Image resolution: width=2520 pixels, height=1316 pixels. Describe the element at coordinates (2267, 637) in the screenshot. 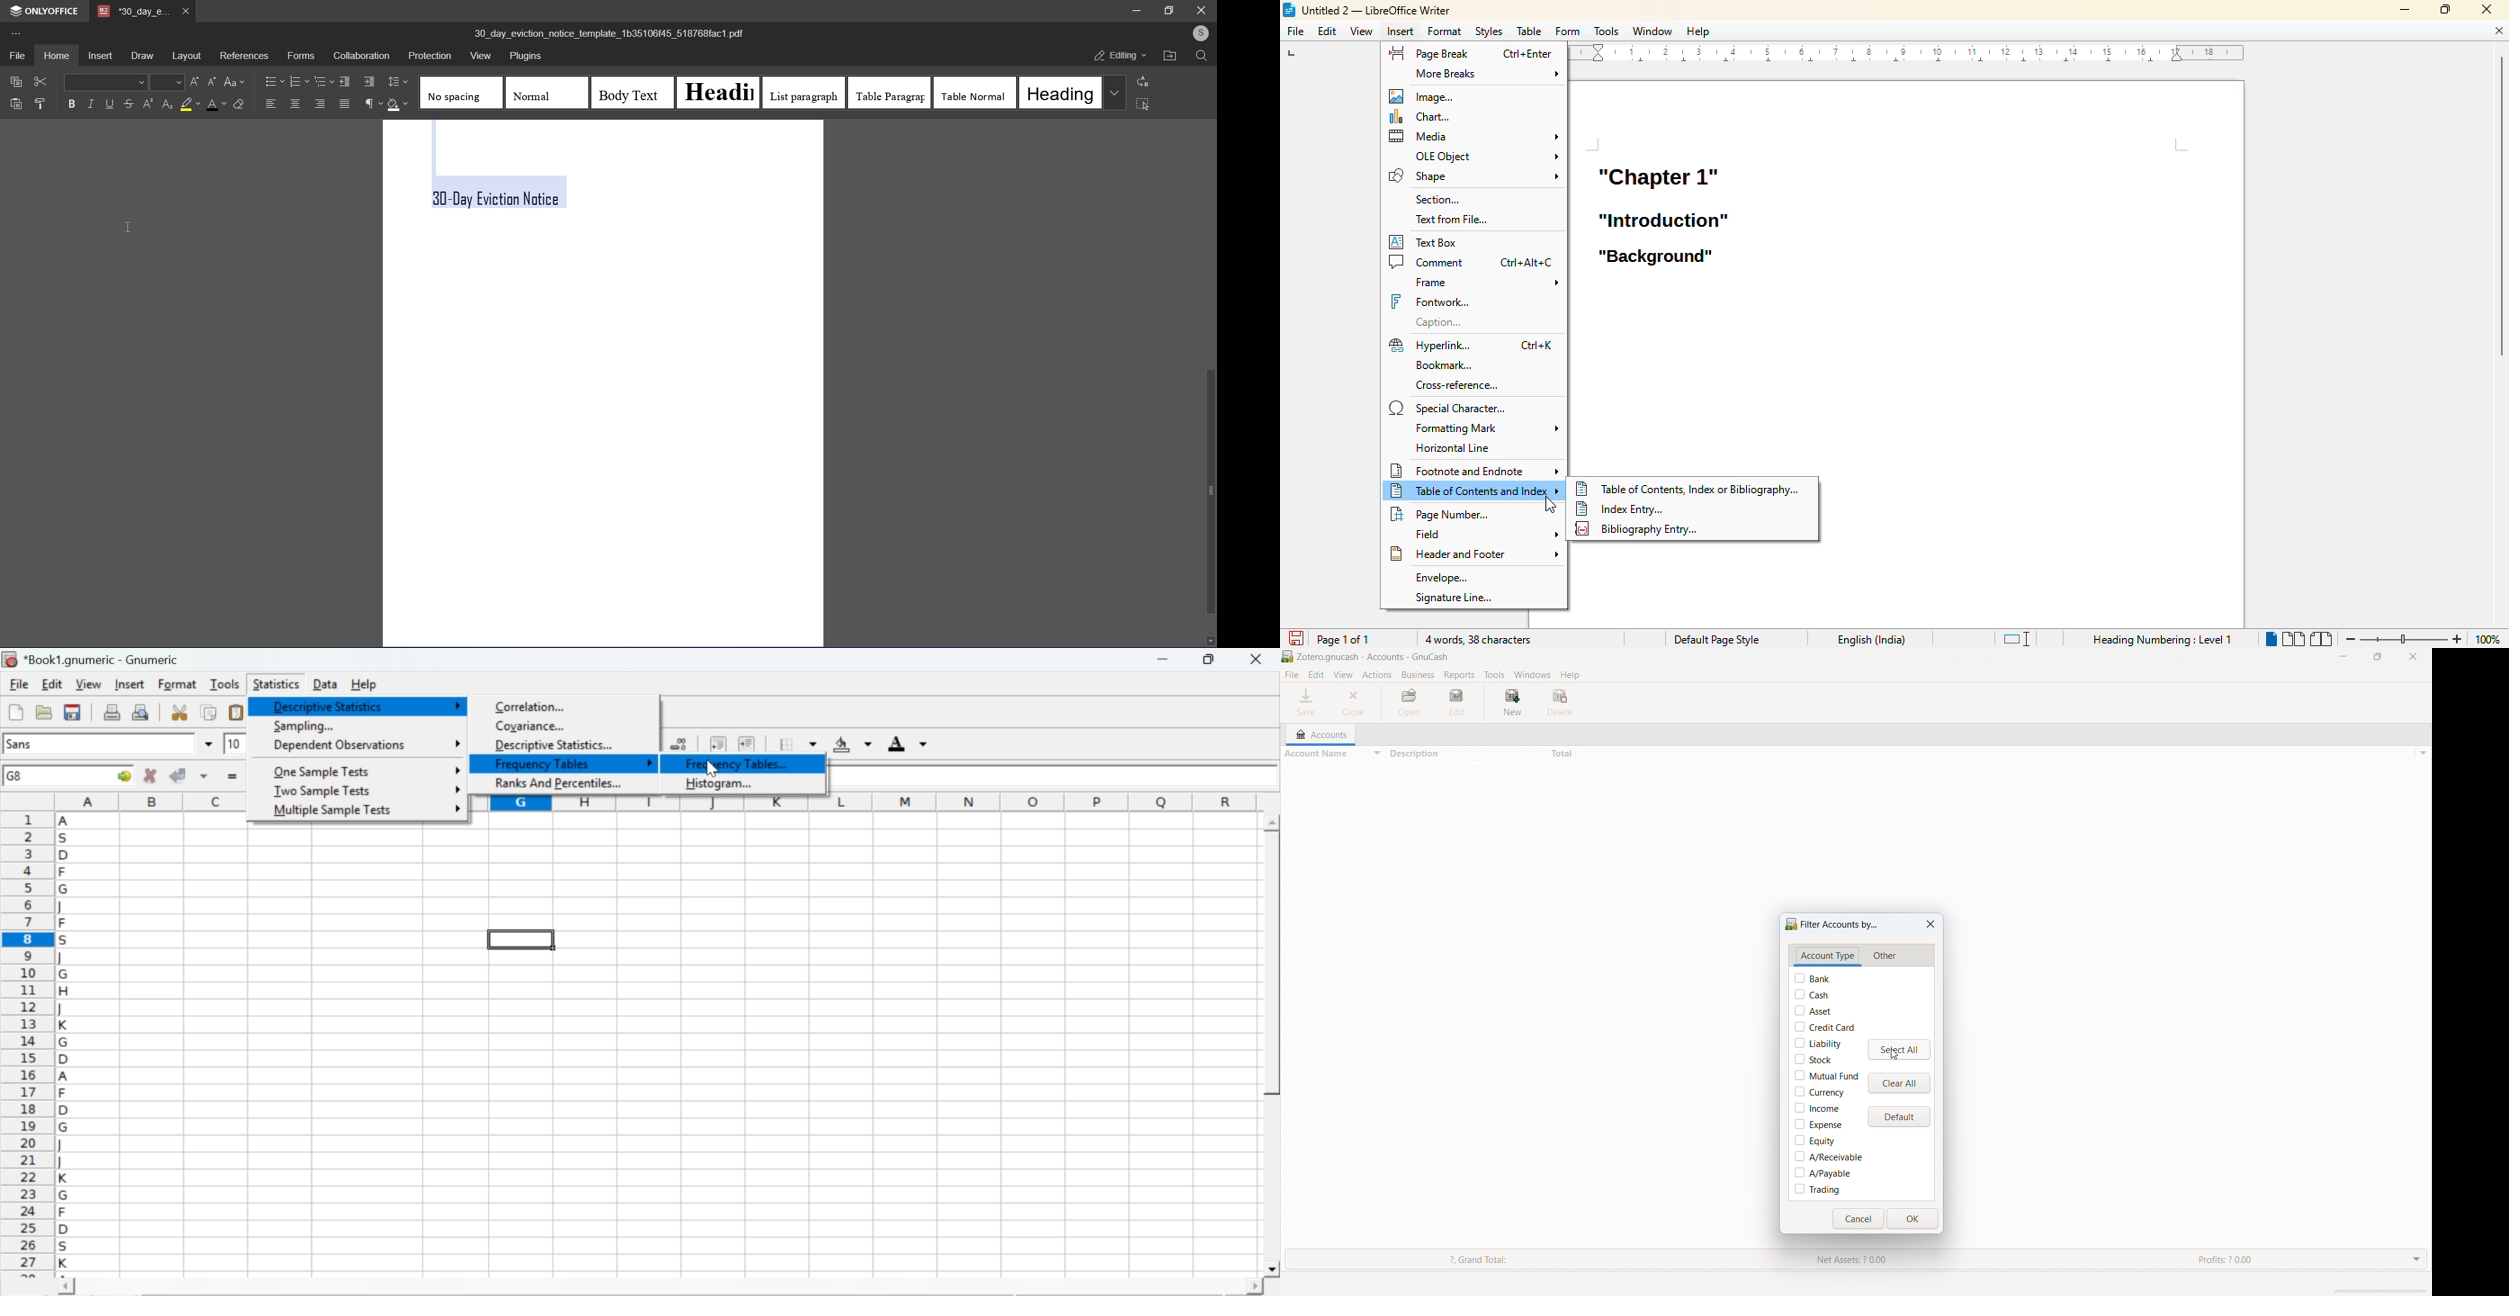

I see `view single page` at that location.